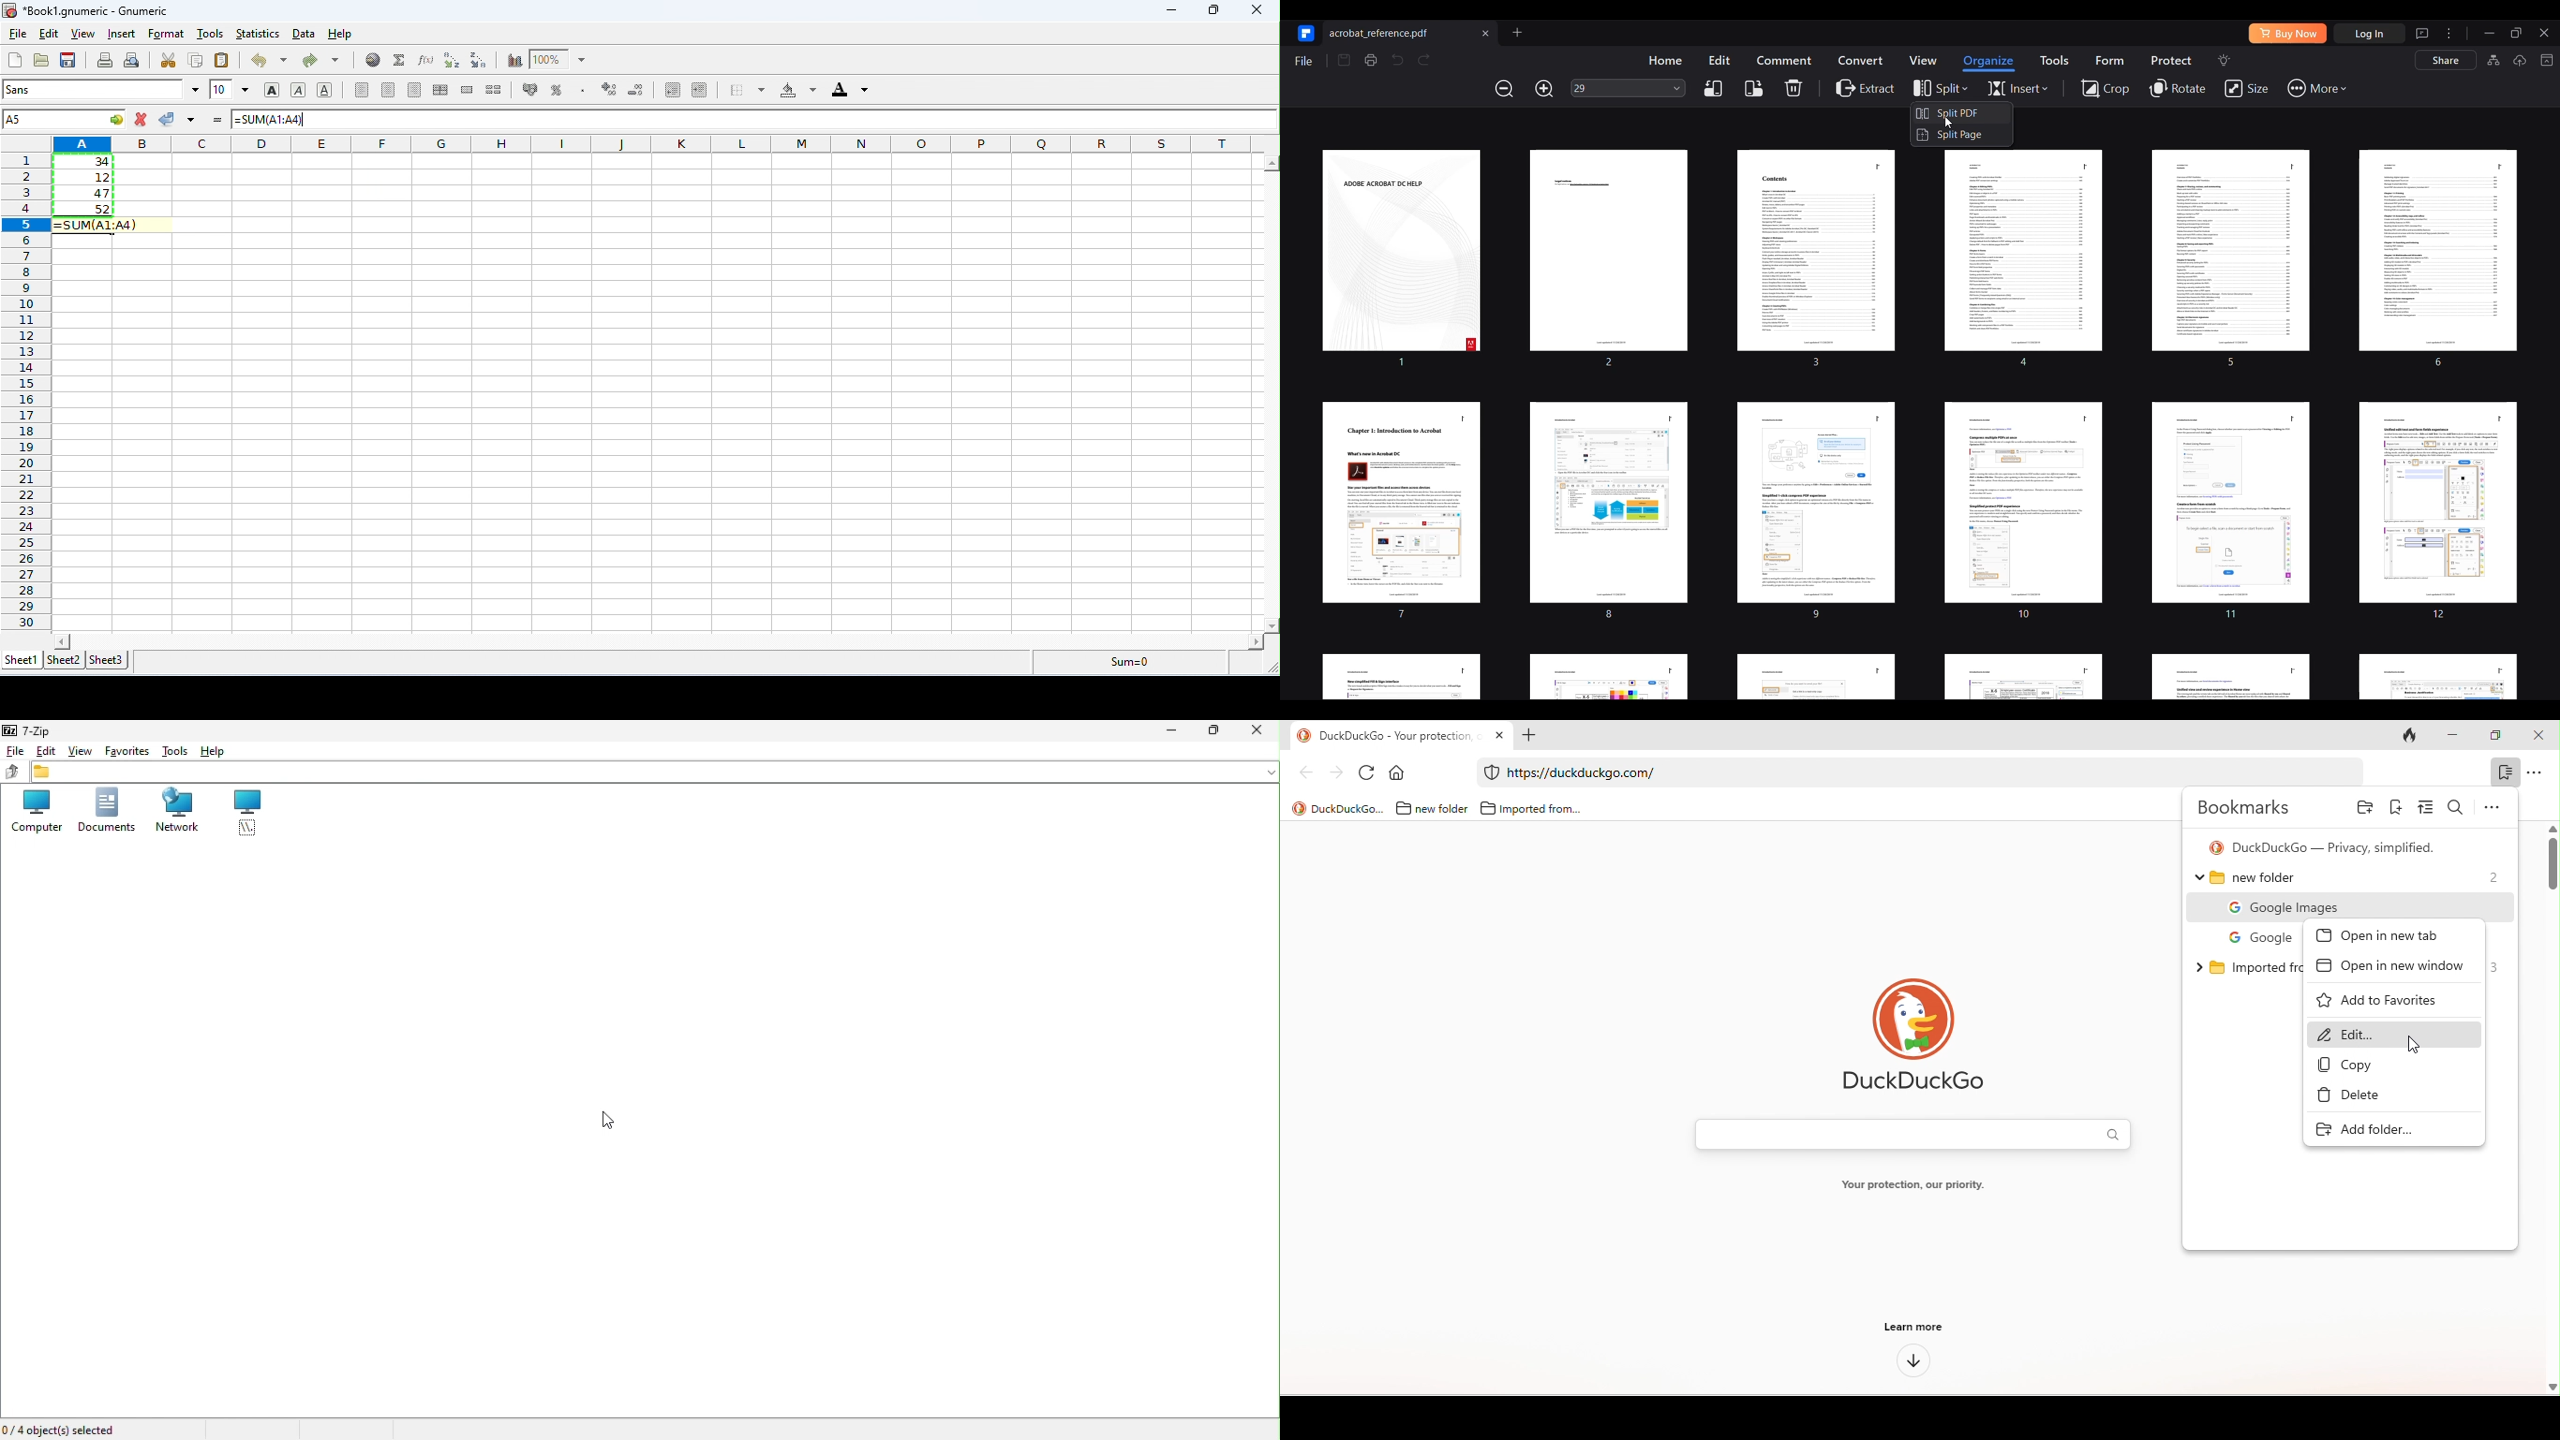 This screenshot has height=1456, width=2576. Describe the element at coordinates (2541, 736) in the screenshot. I see `close` at that location.